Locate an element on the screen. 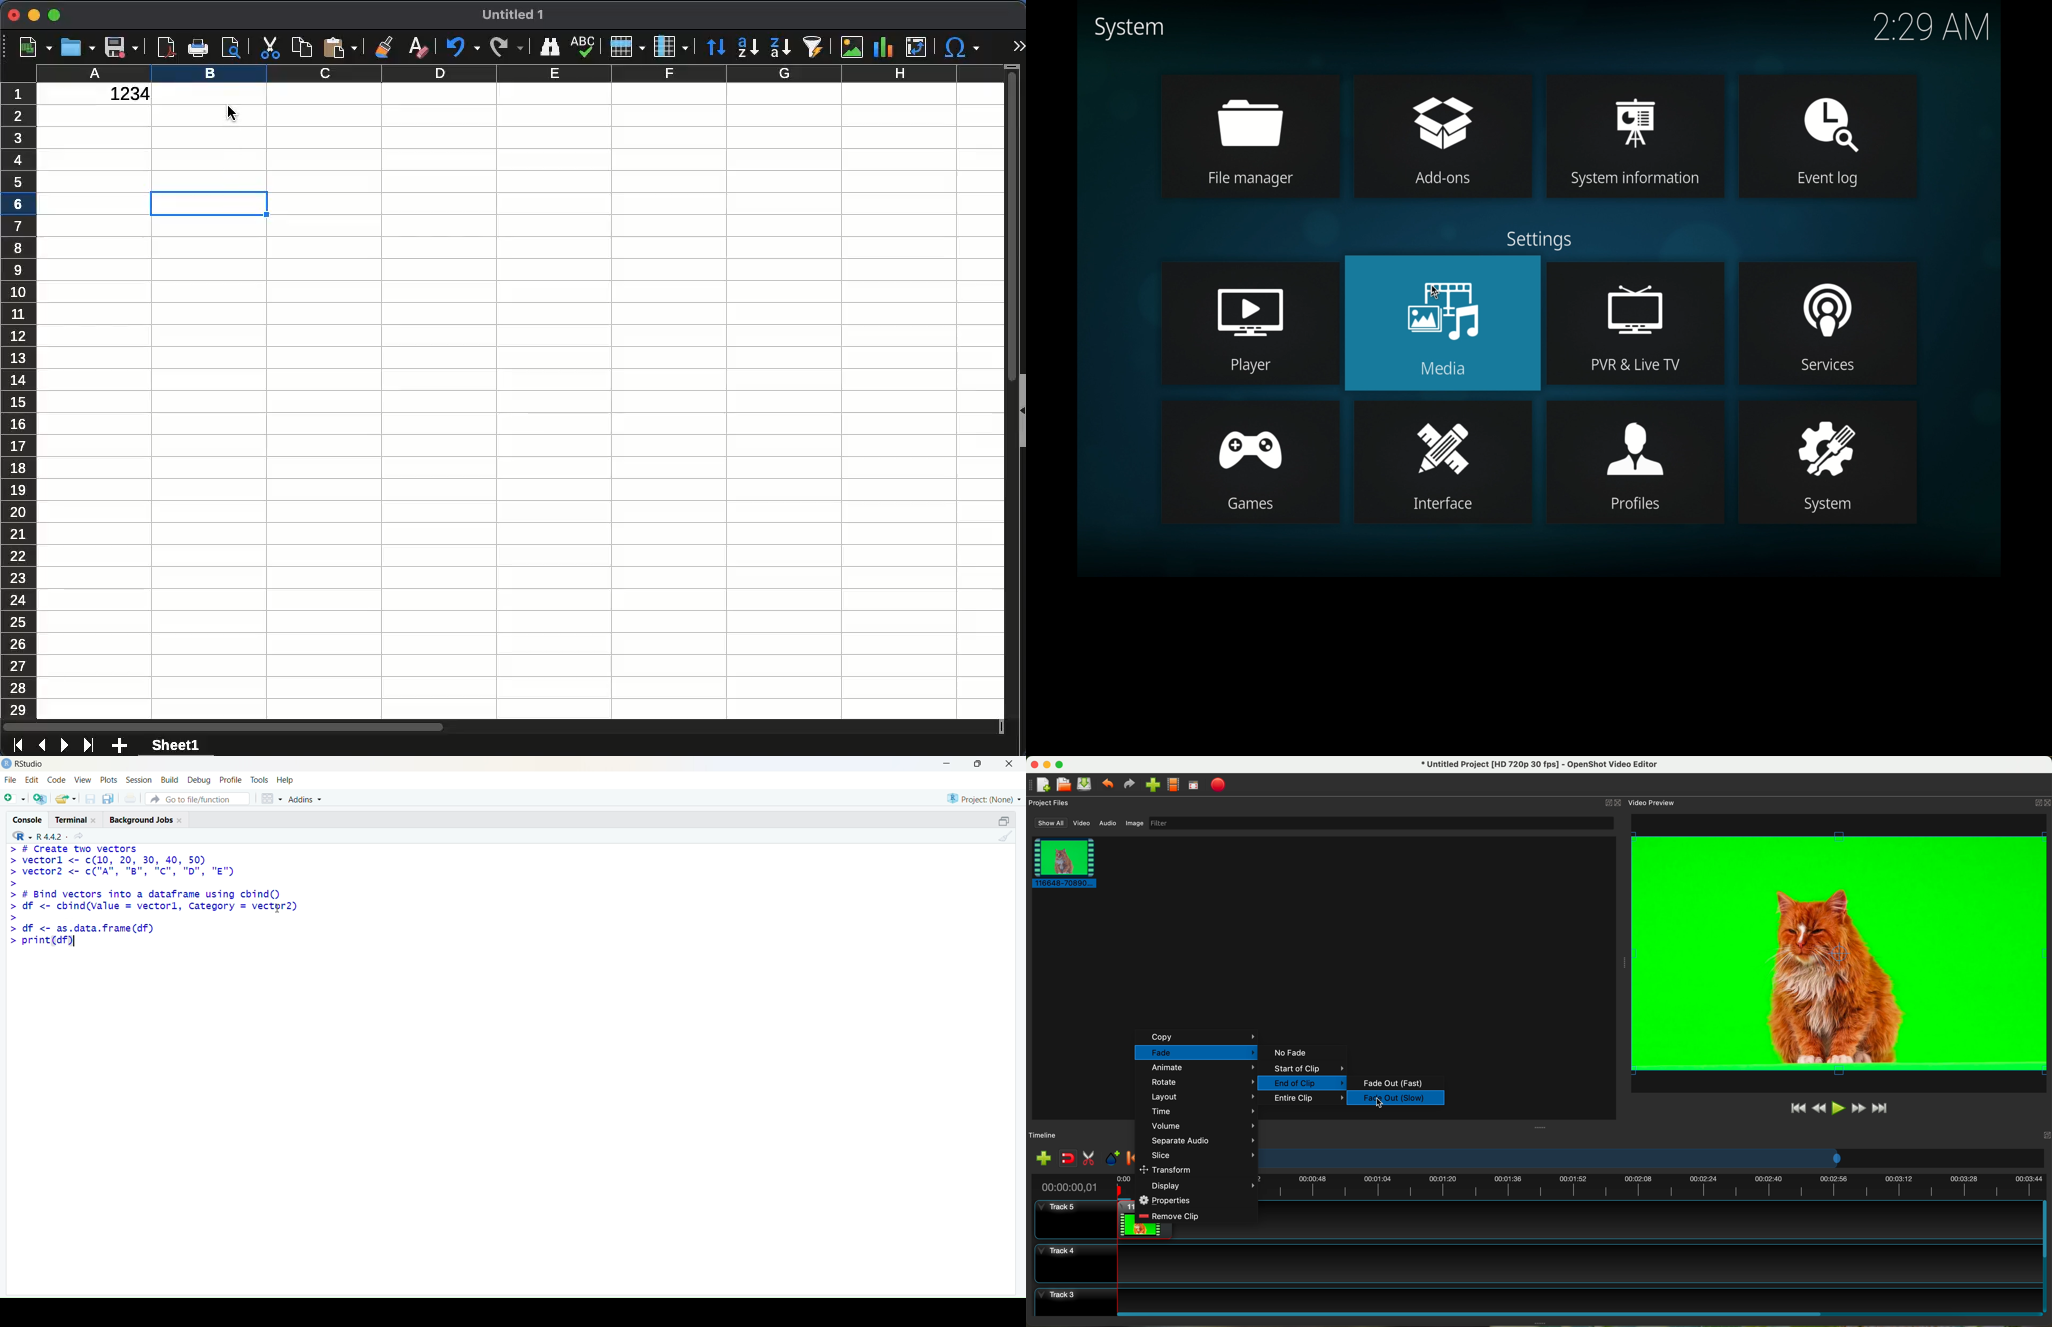 The image size is (2072, 1344). fade is located at coordinates (1196, 1053).